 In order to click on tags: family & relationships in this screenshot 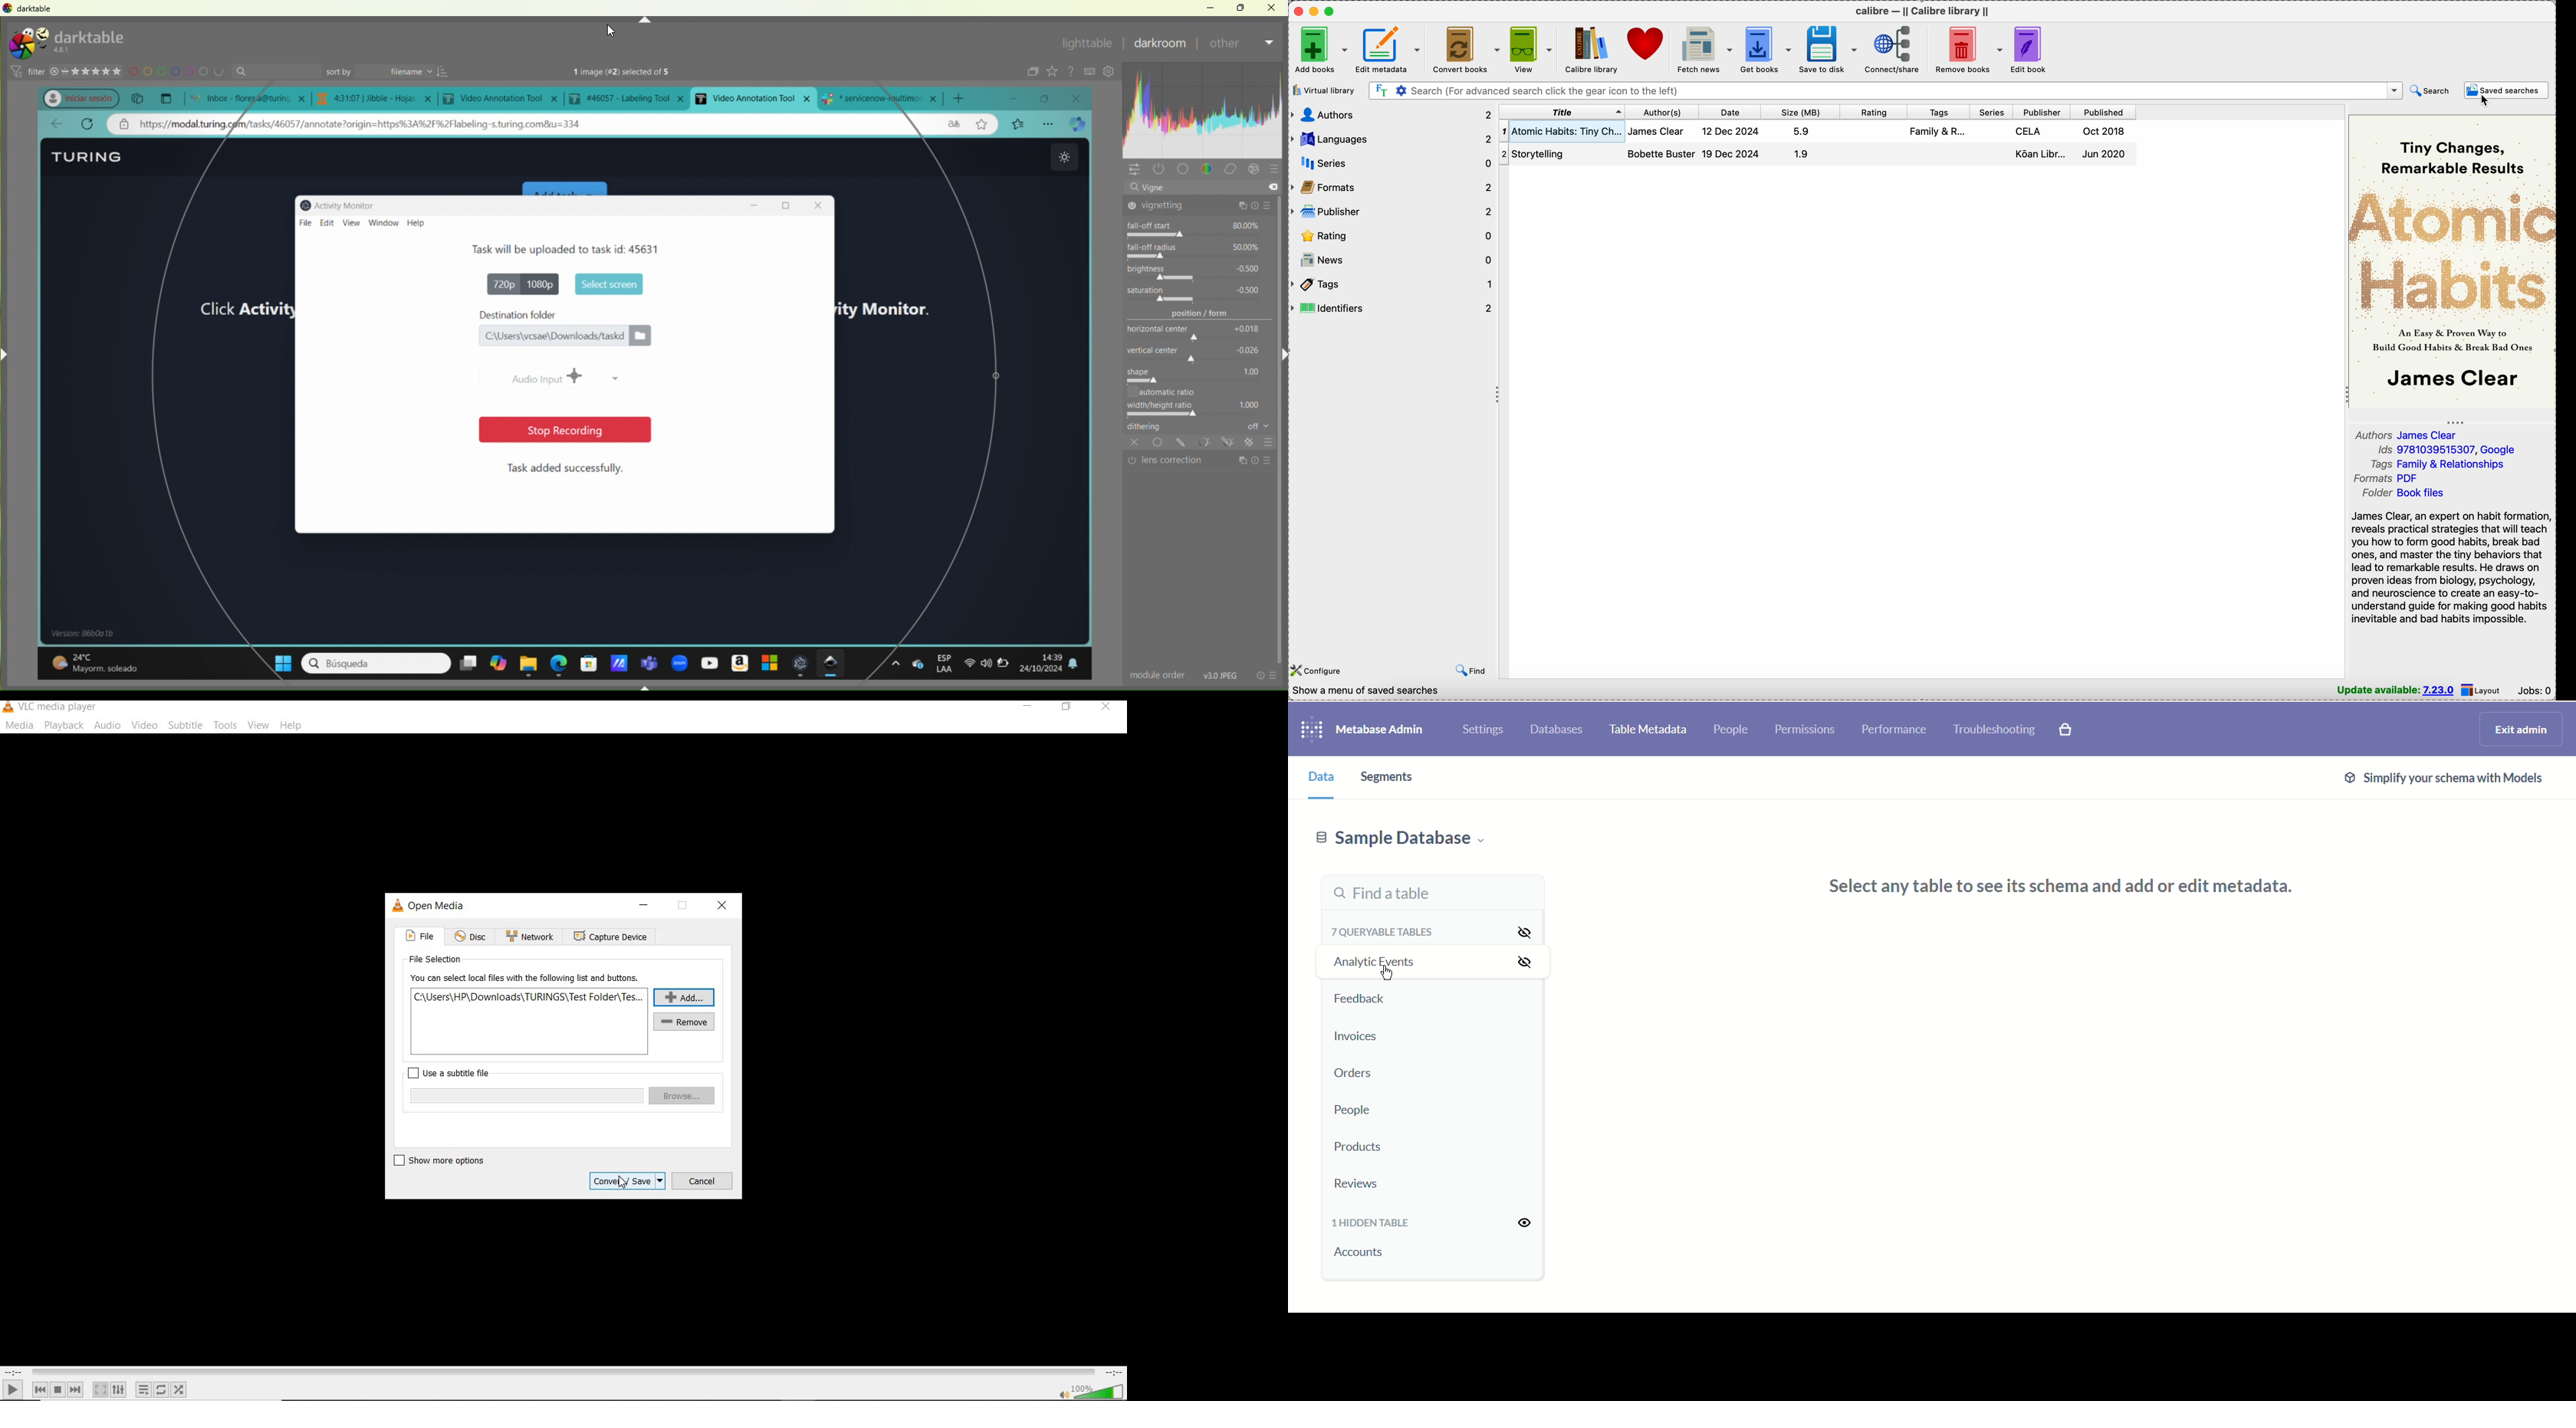, I will do `click(2443, 464)`.